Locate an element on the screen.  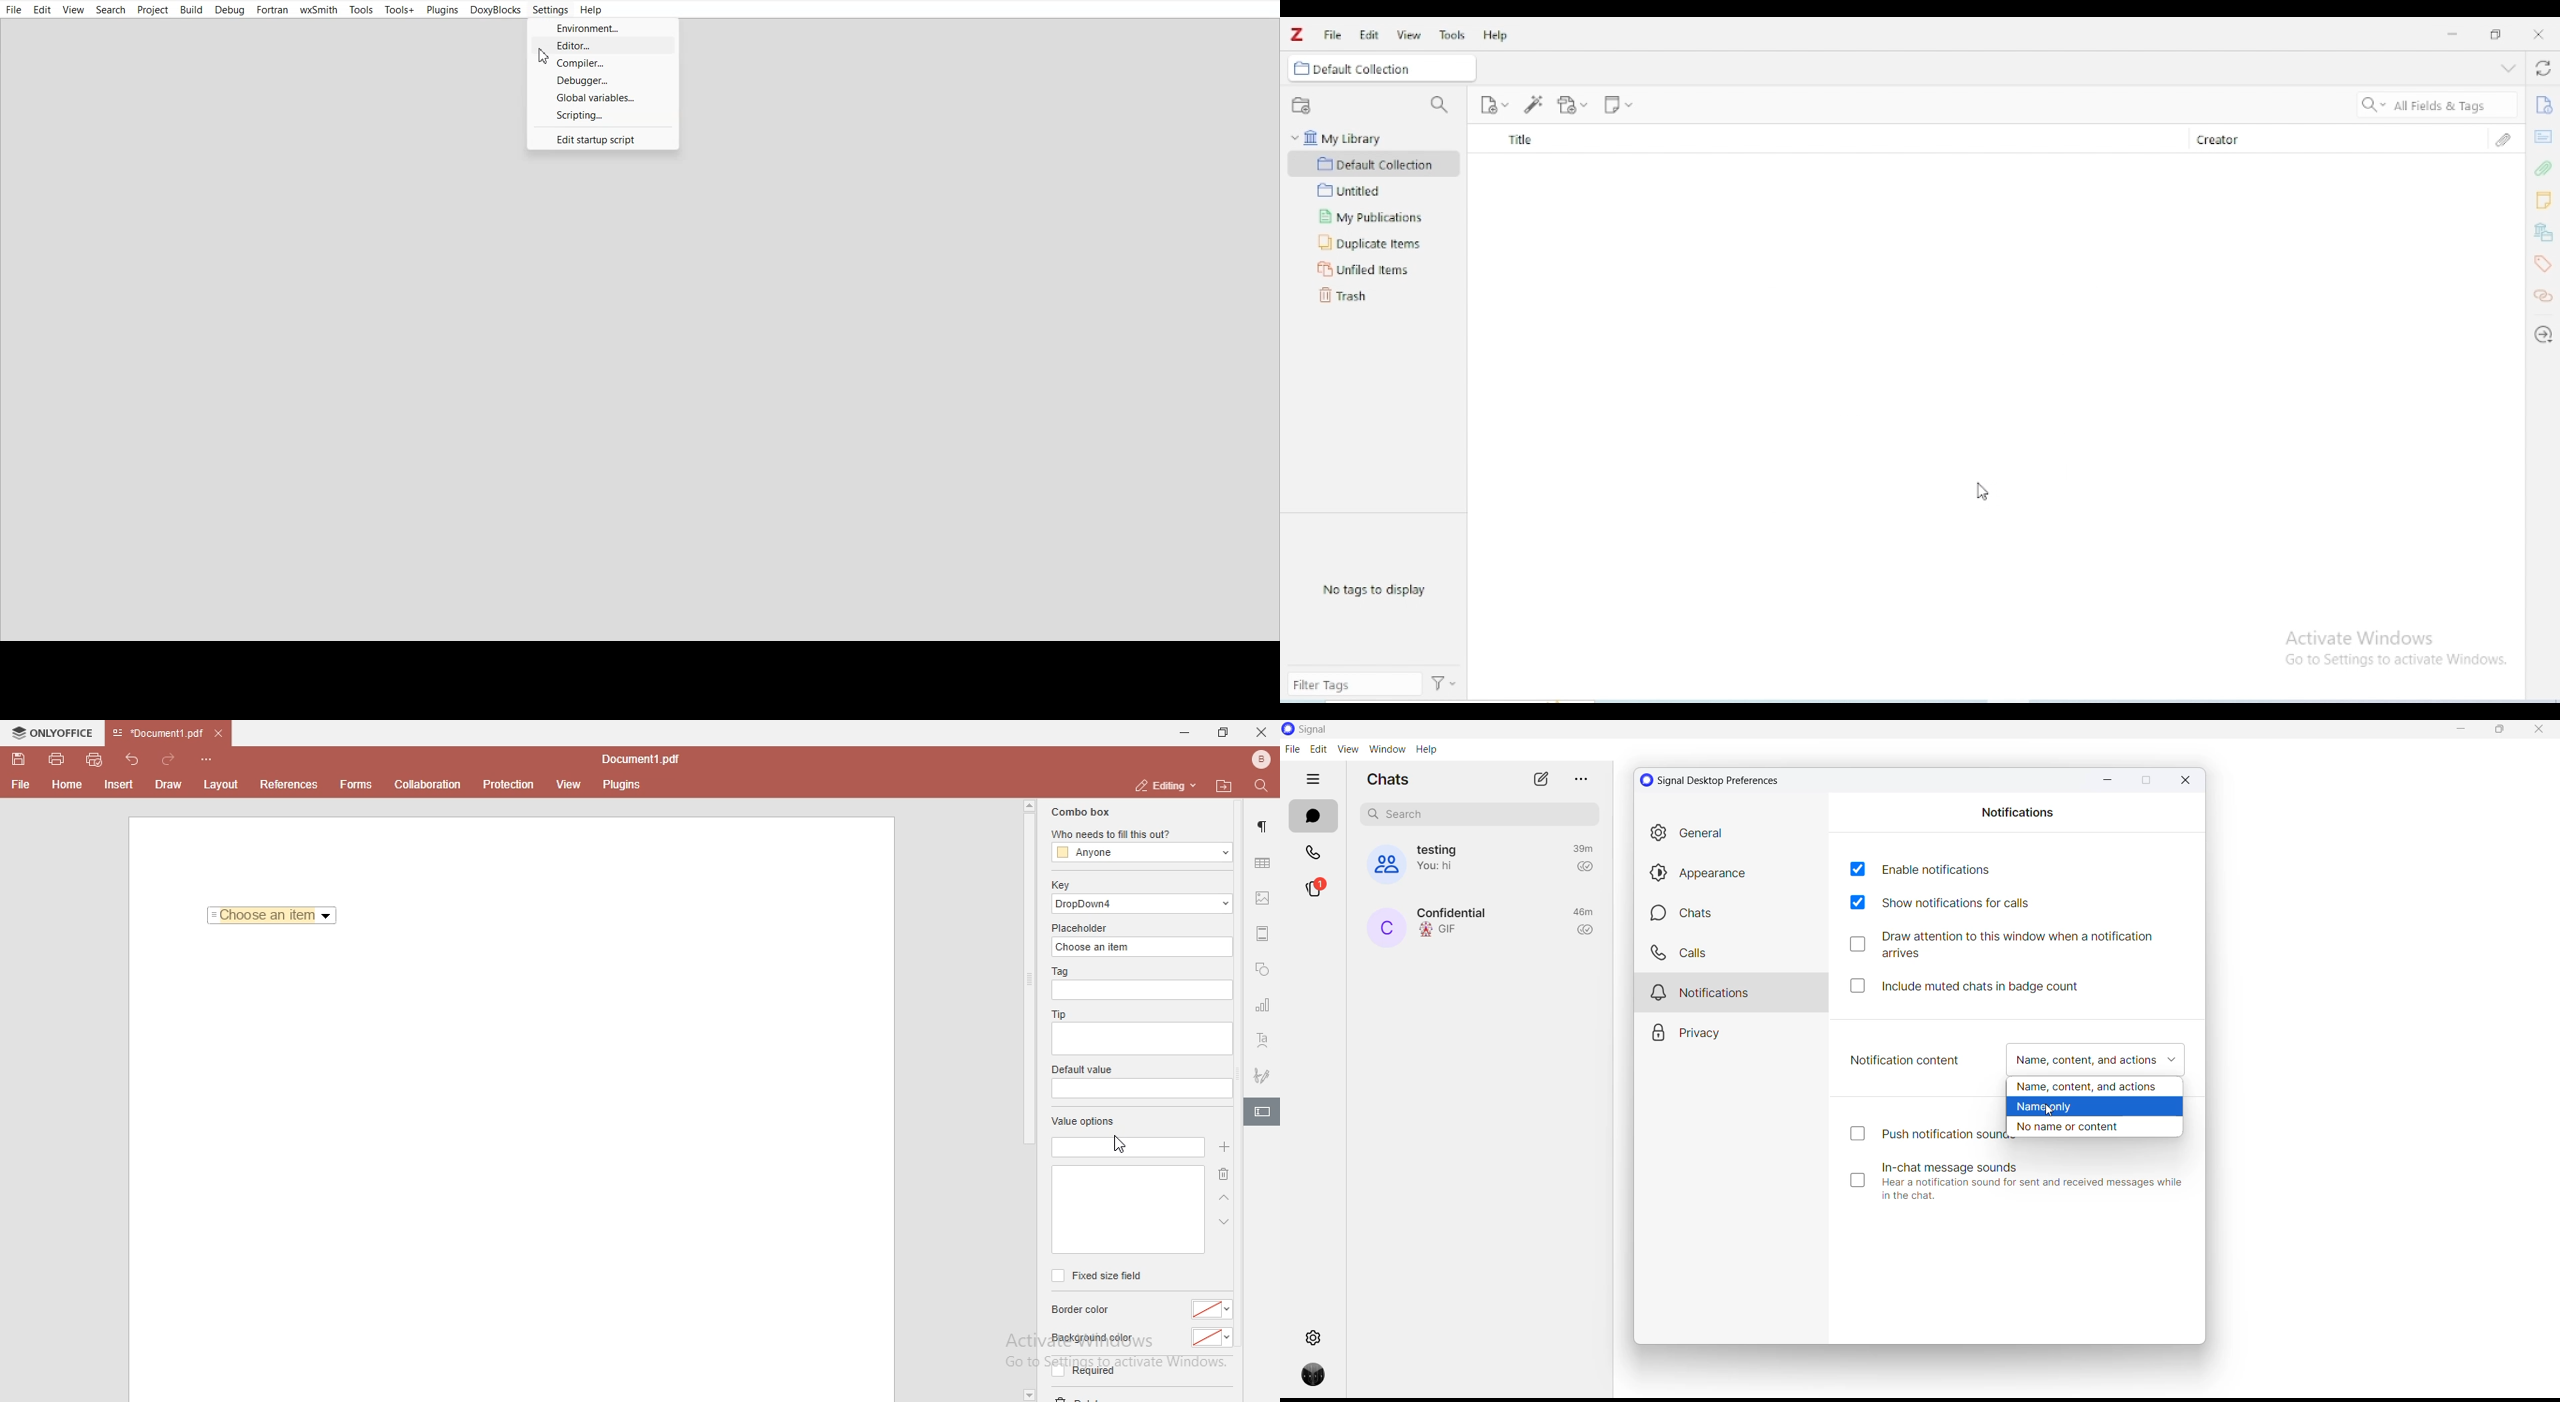
Search is located at coordinates (111, 10).